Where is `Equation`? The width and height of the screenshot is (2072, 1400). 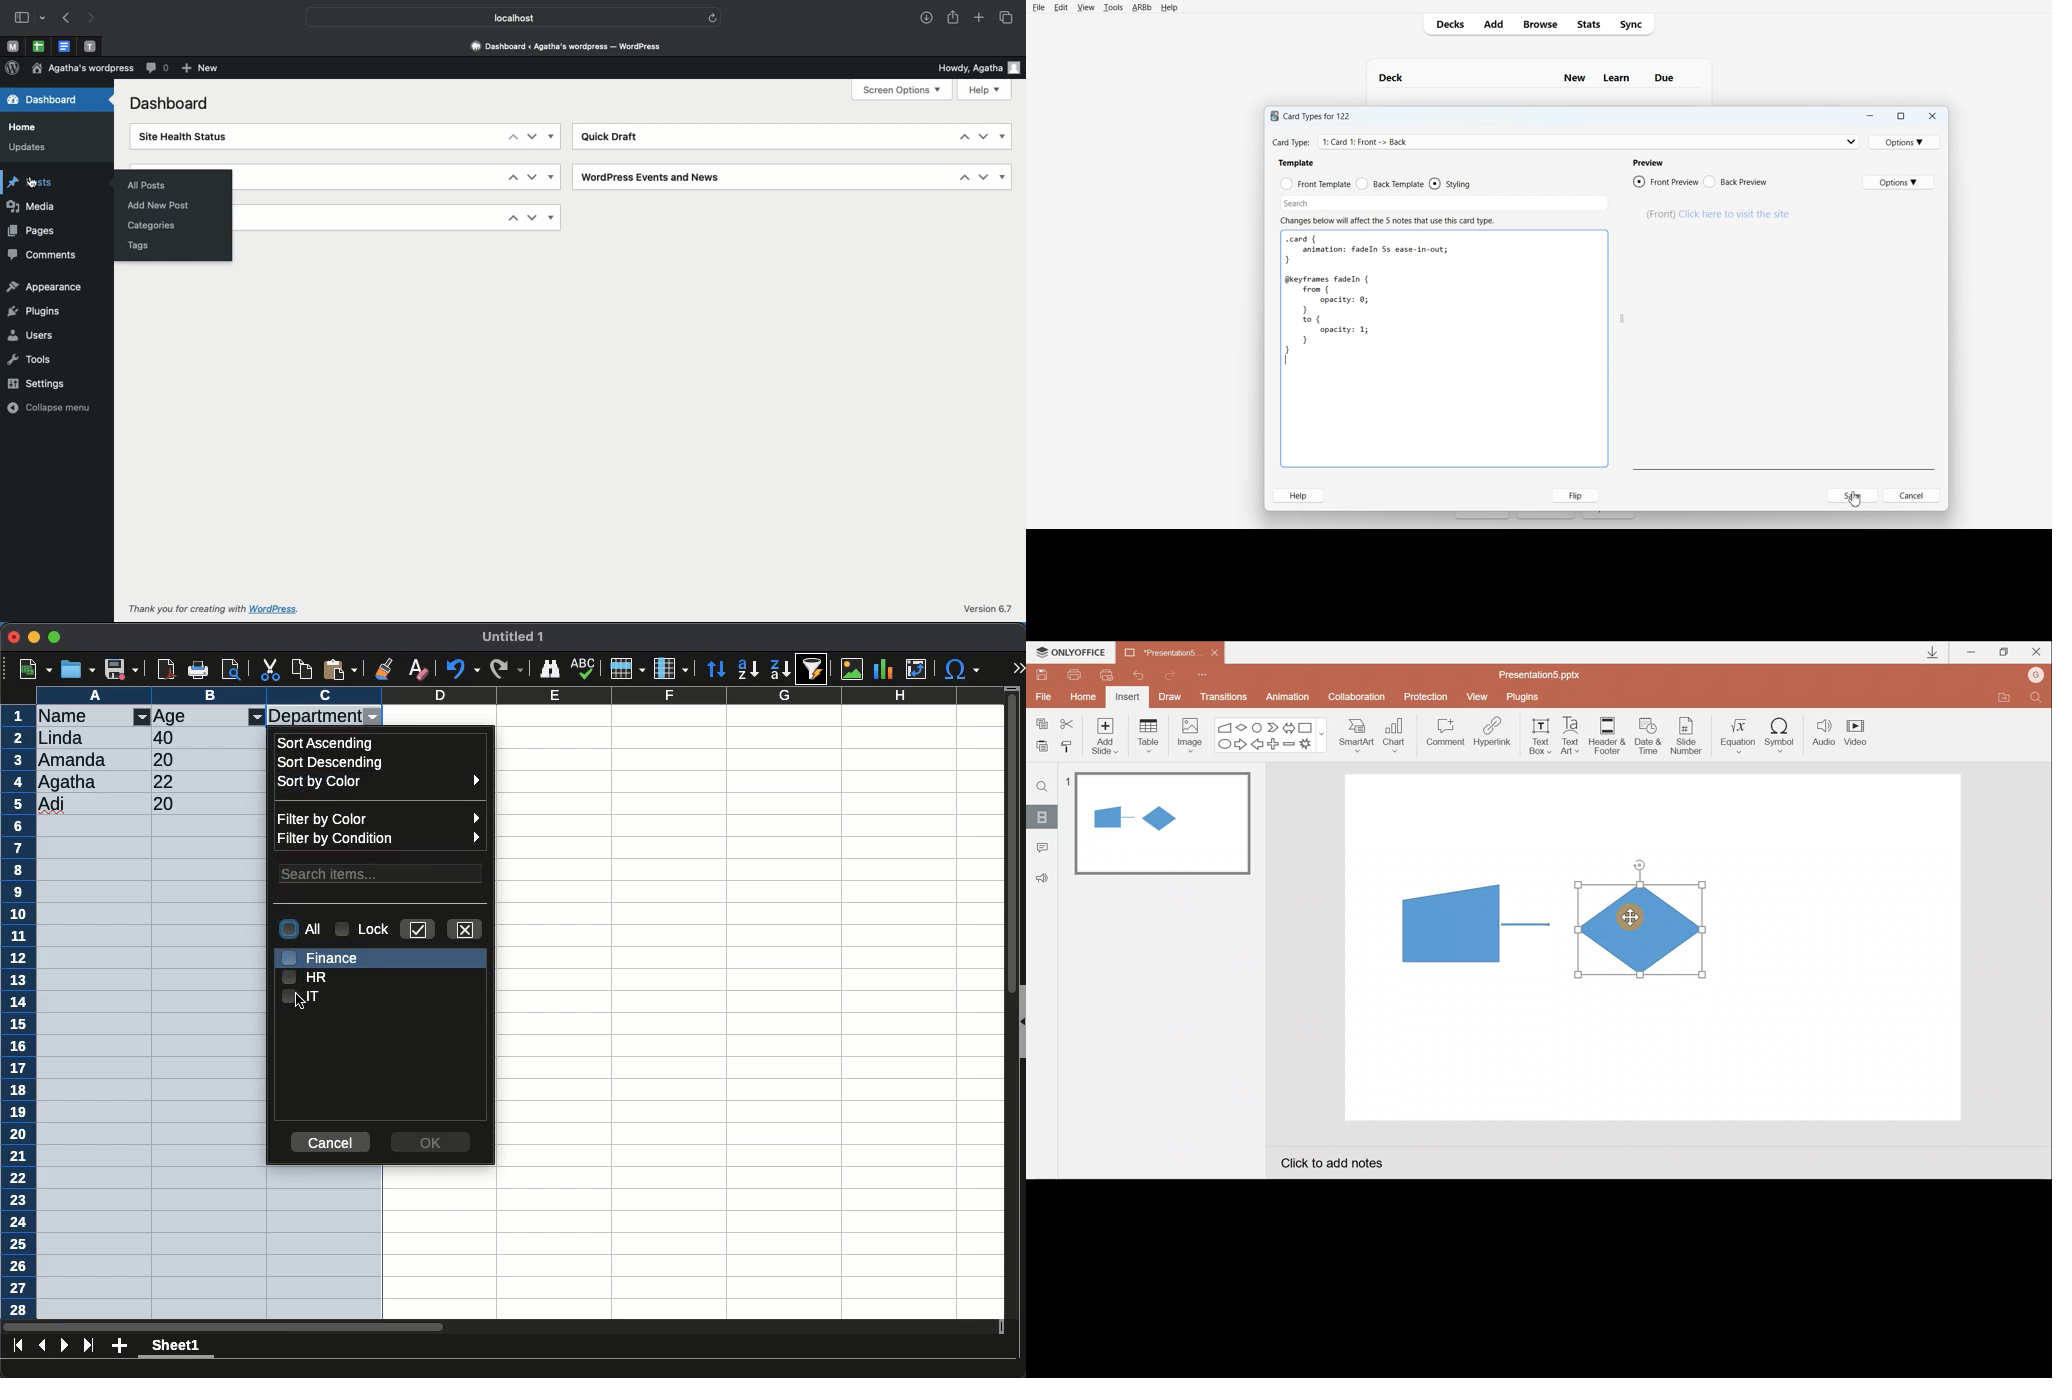
Equation is located at coordinates (1740, 734).